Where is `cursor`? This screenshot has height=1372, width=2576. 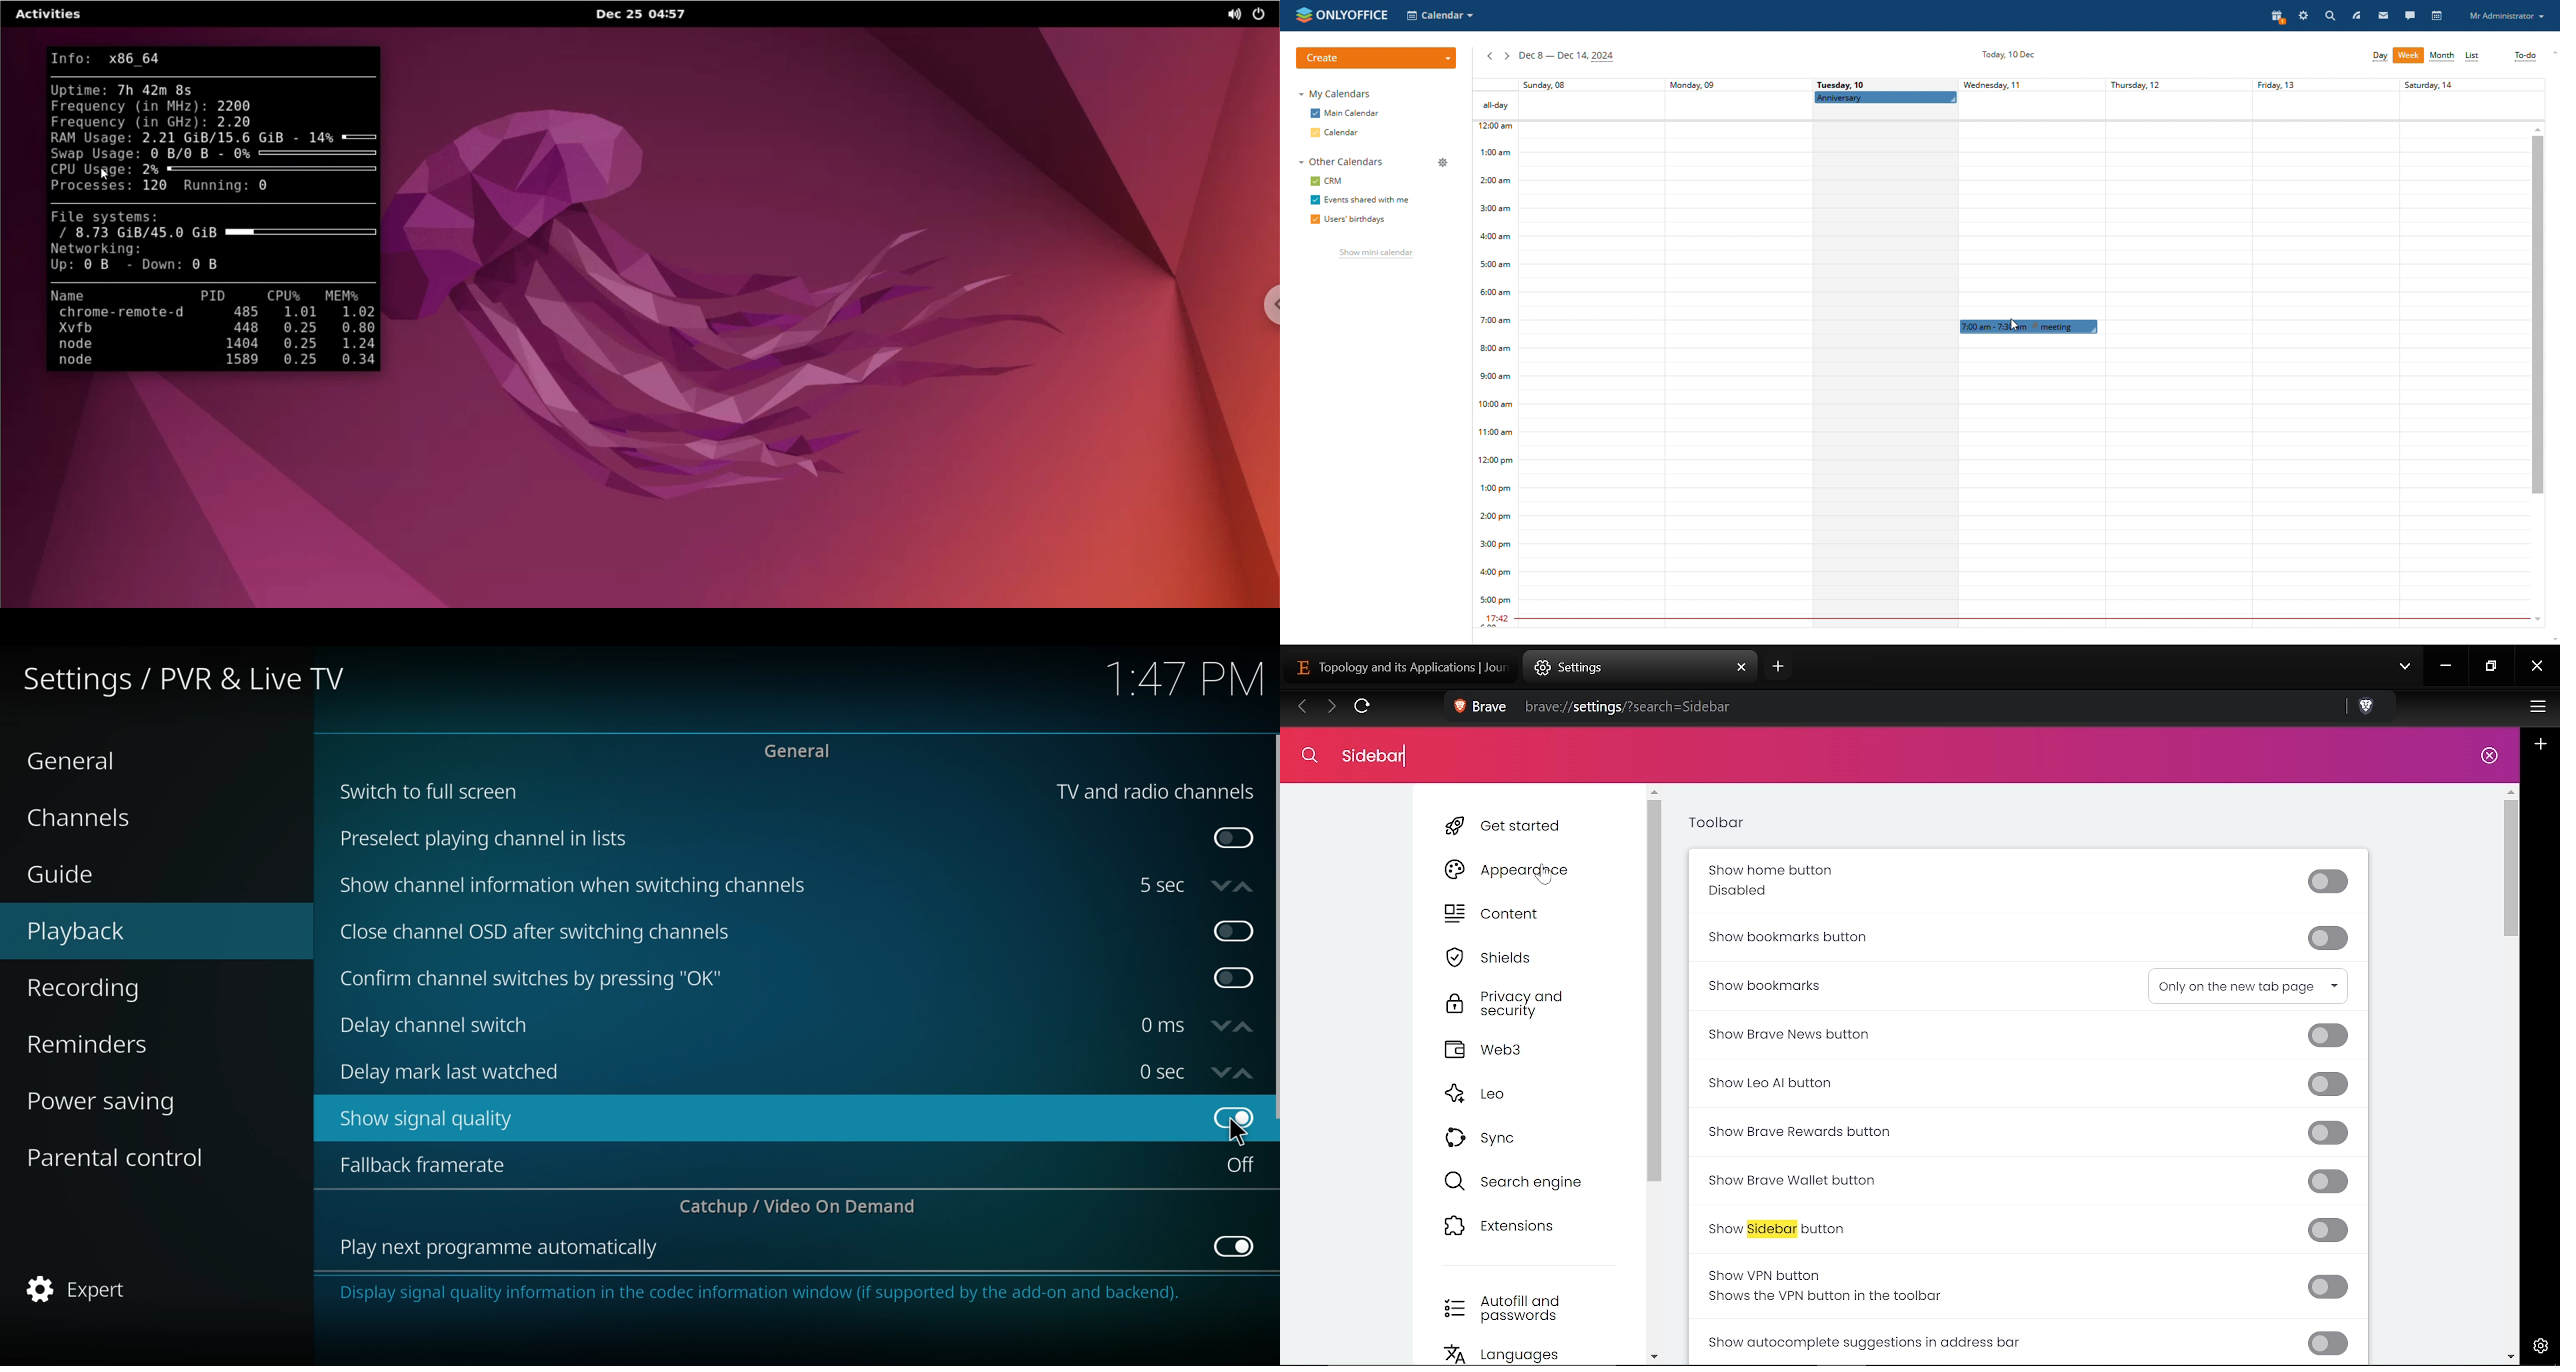
cursor is located at coordinates (1548, 874).